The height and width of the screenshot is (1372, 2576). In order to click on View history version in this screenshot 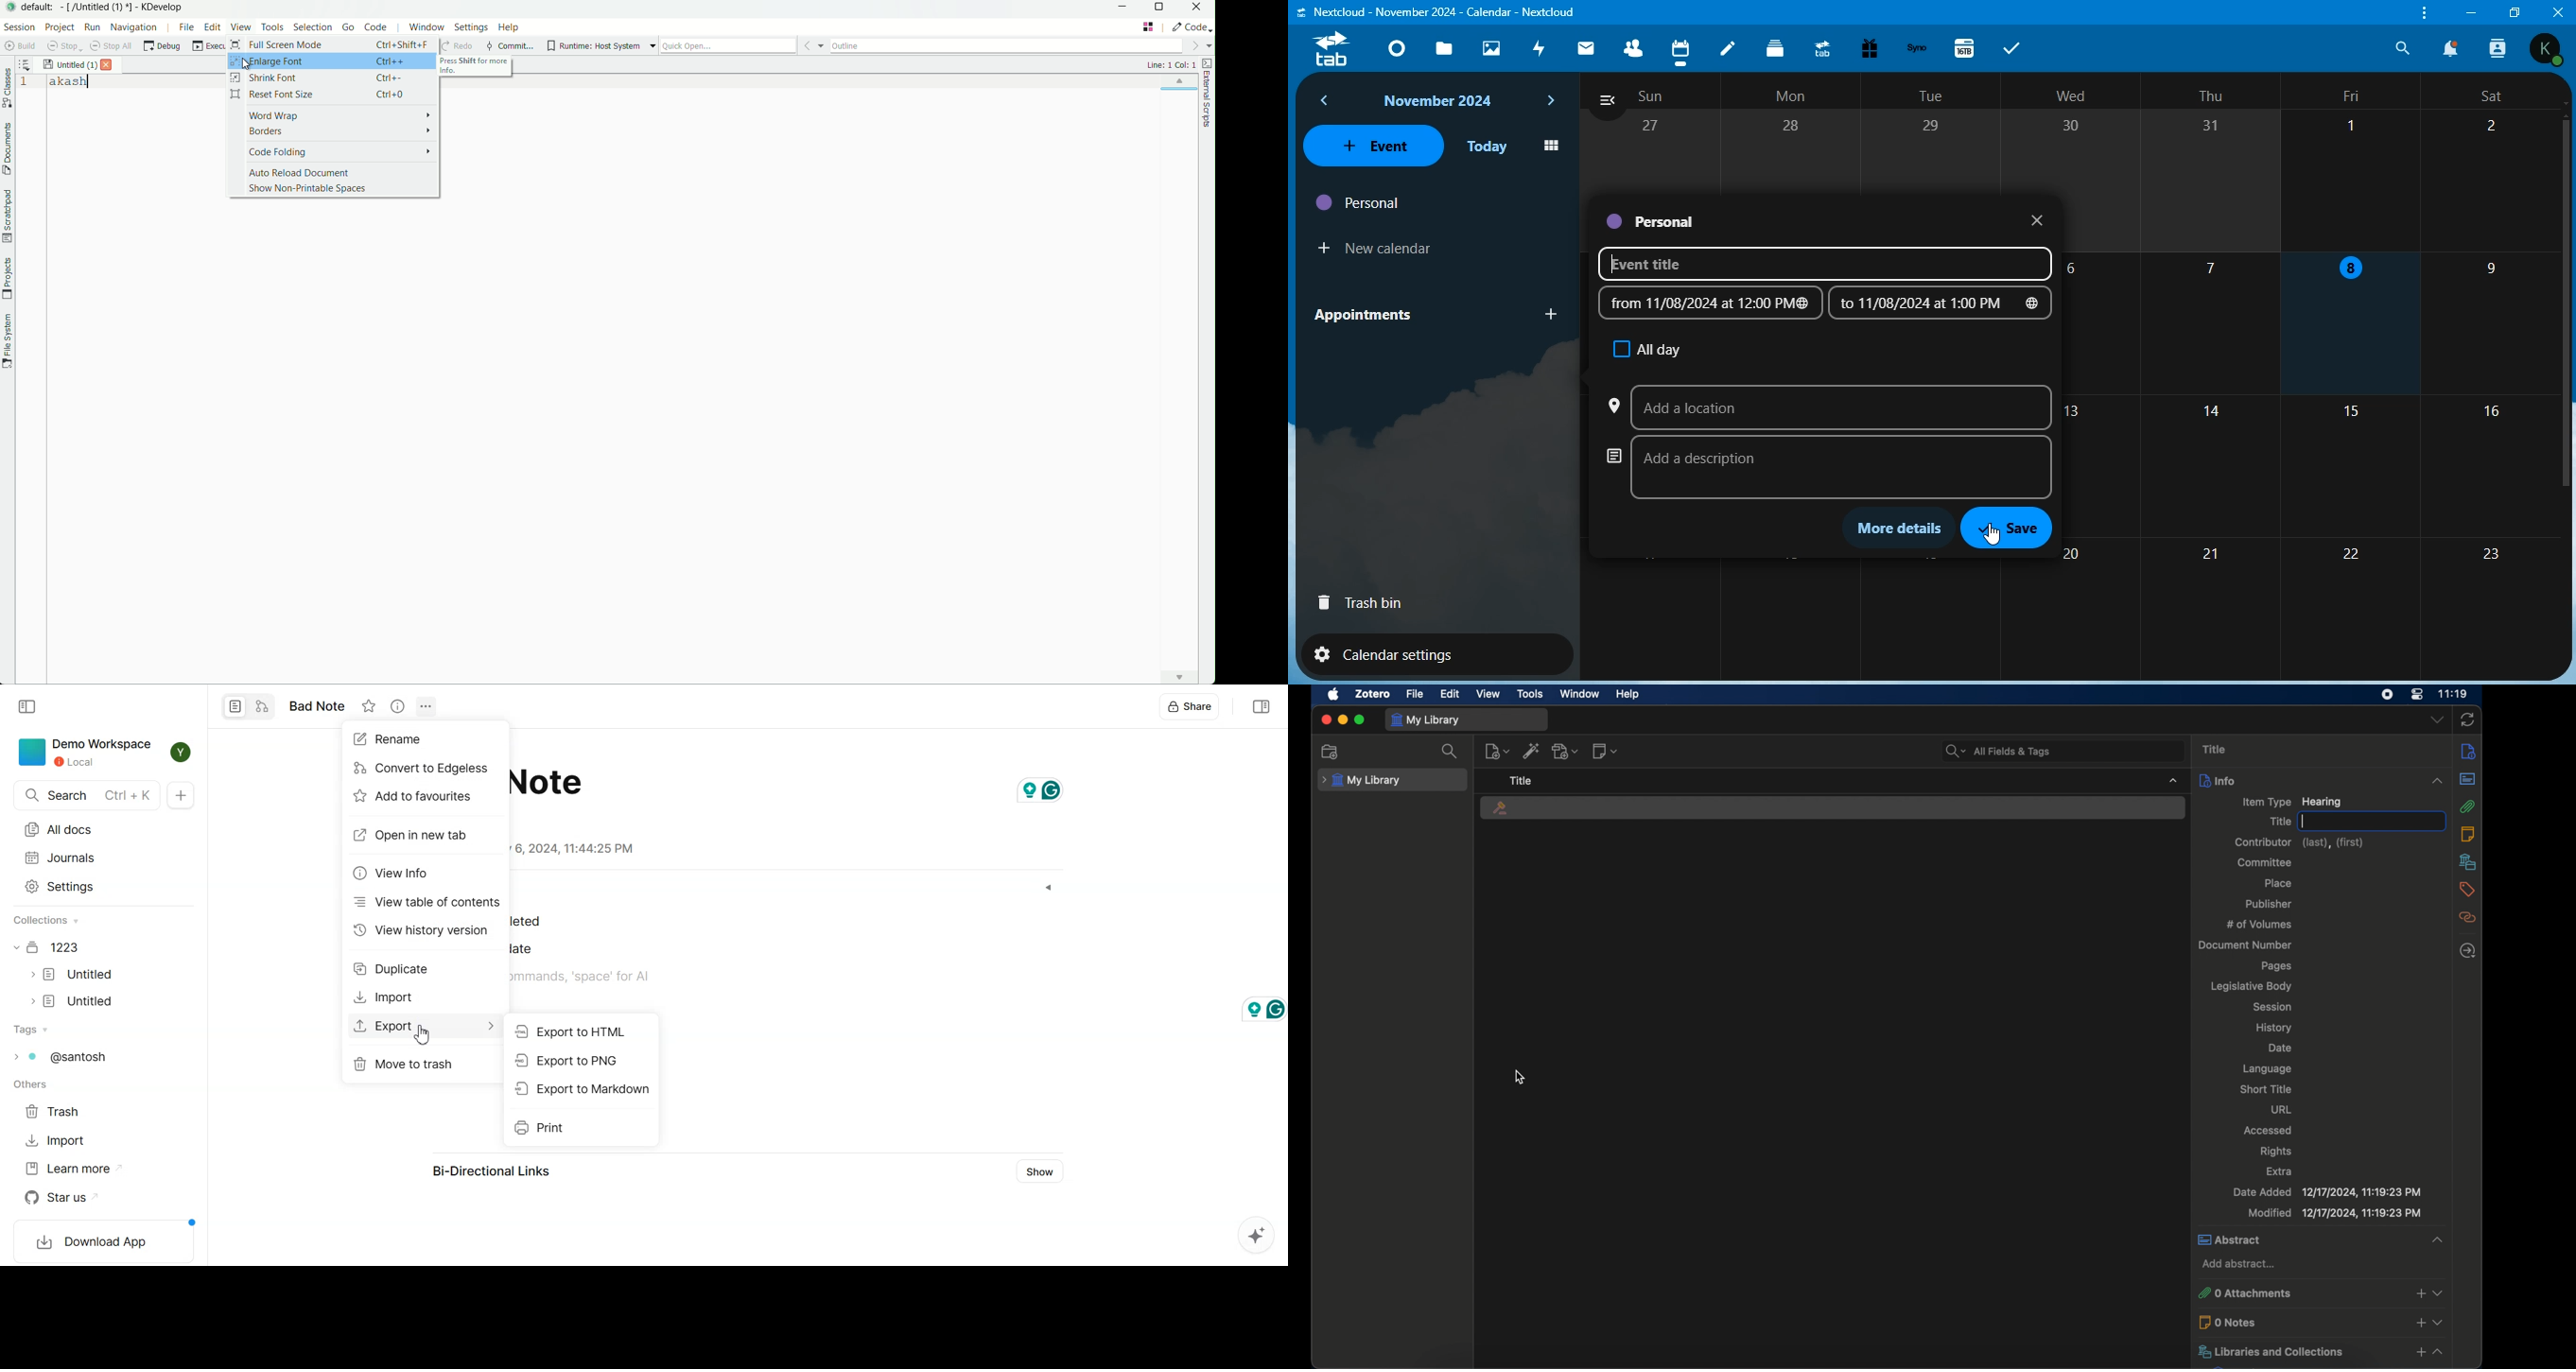, I will do `click(423, 931)`.